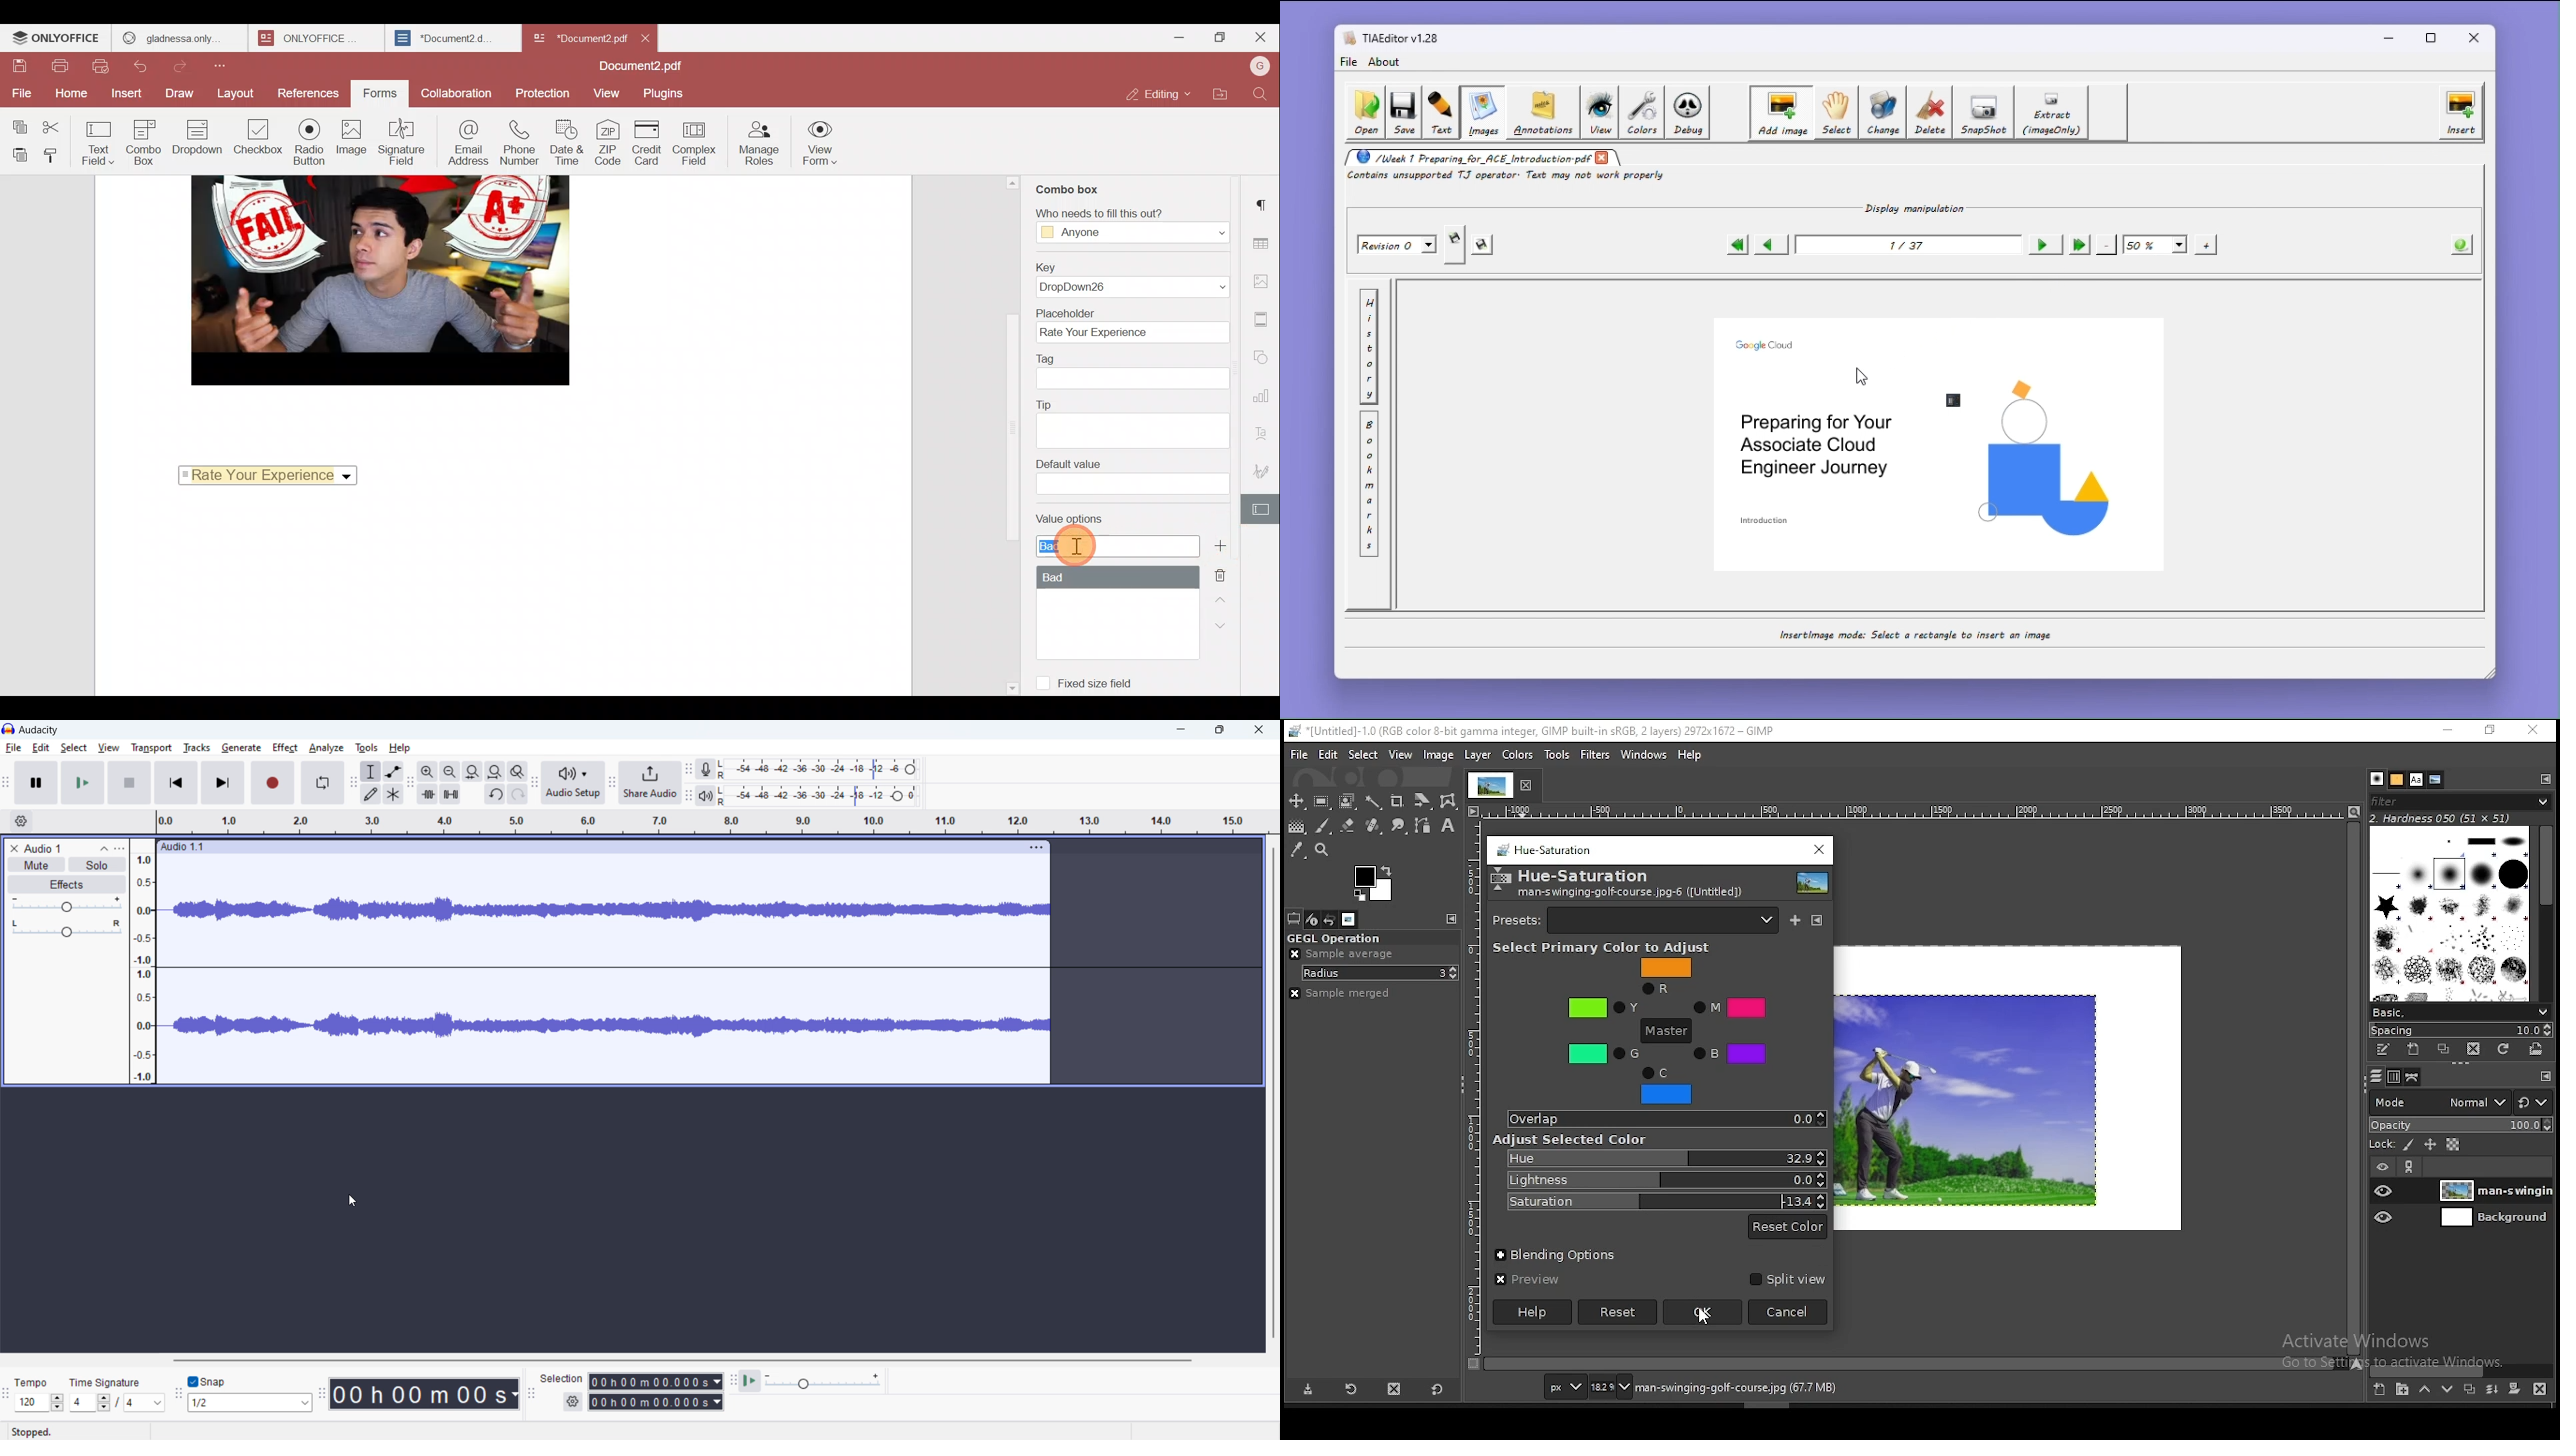 The width and height of the screenshot is (2576, 1456). What do you see at coordinates (444, 36) in the screenshot?
I see `*Document2.d.` at bounding box center [444, 36].